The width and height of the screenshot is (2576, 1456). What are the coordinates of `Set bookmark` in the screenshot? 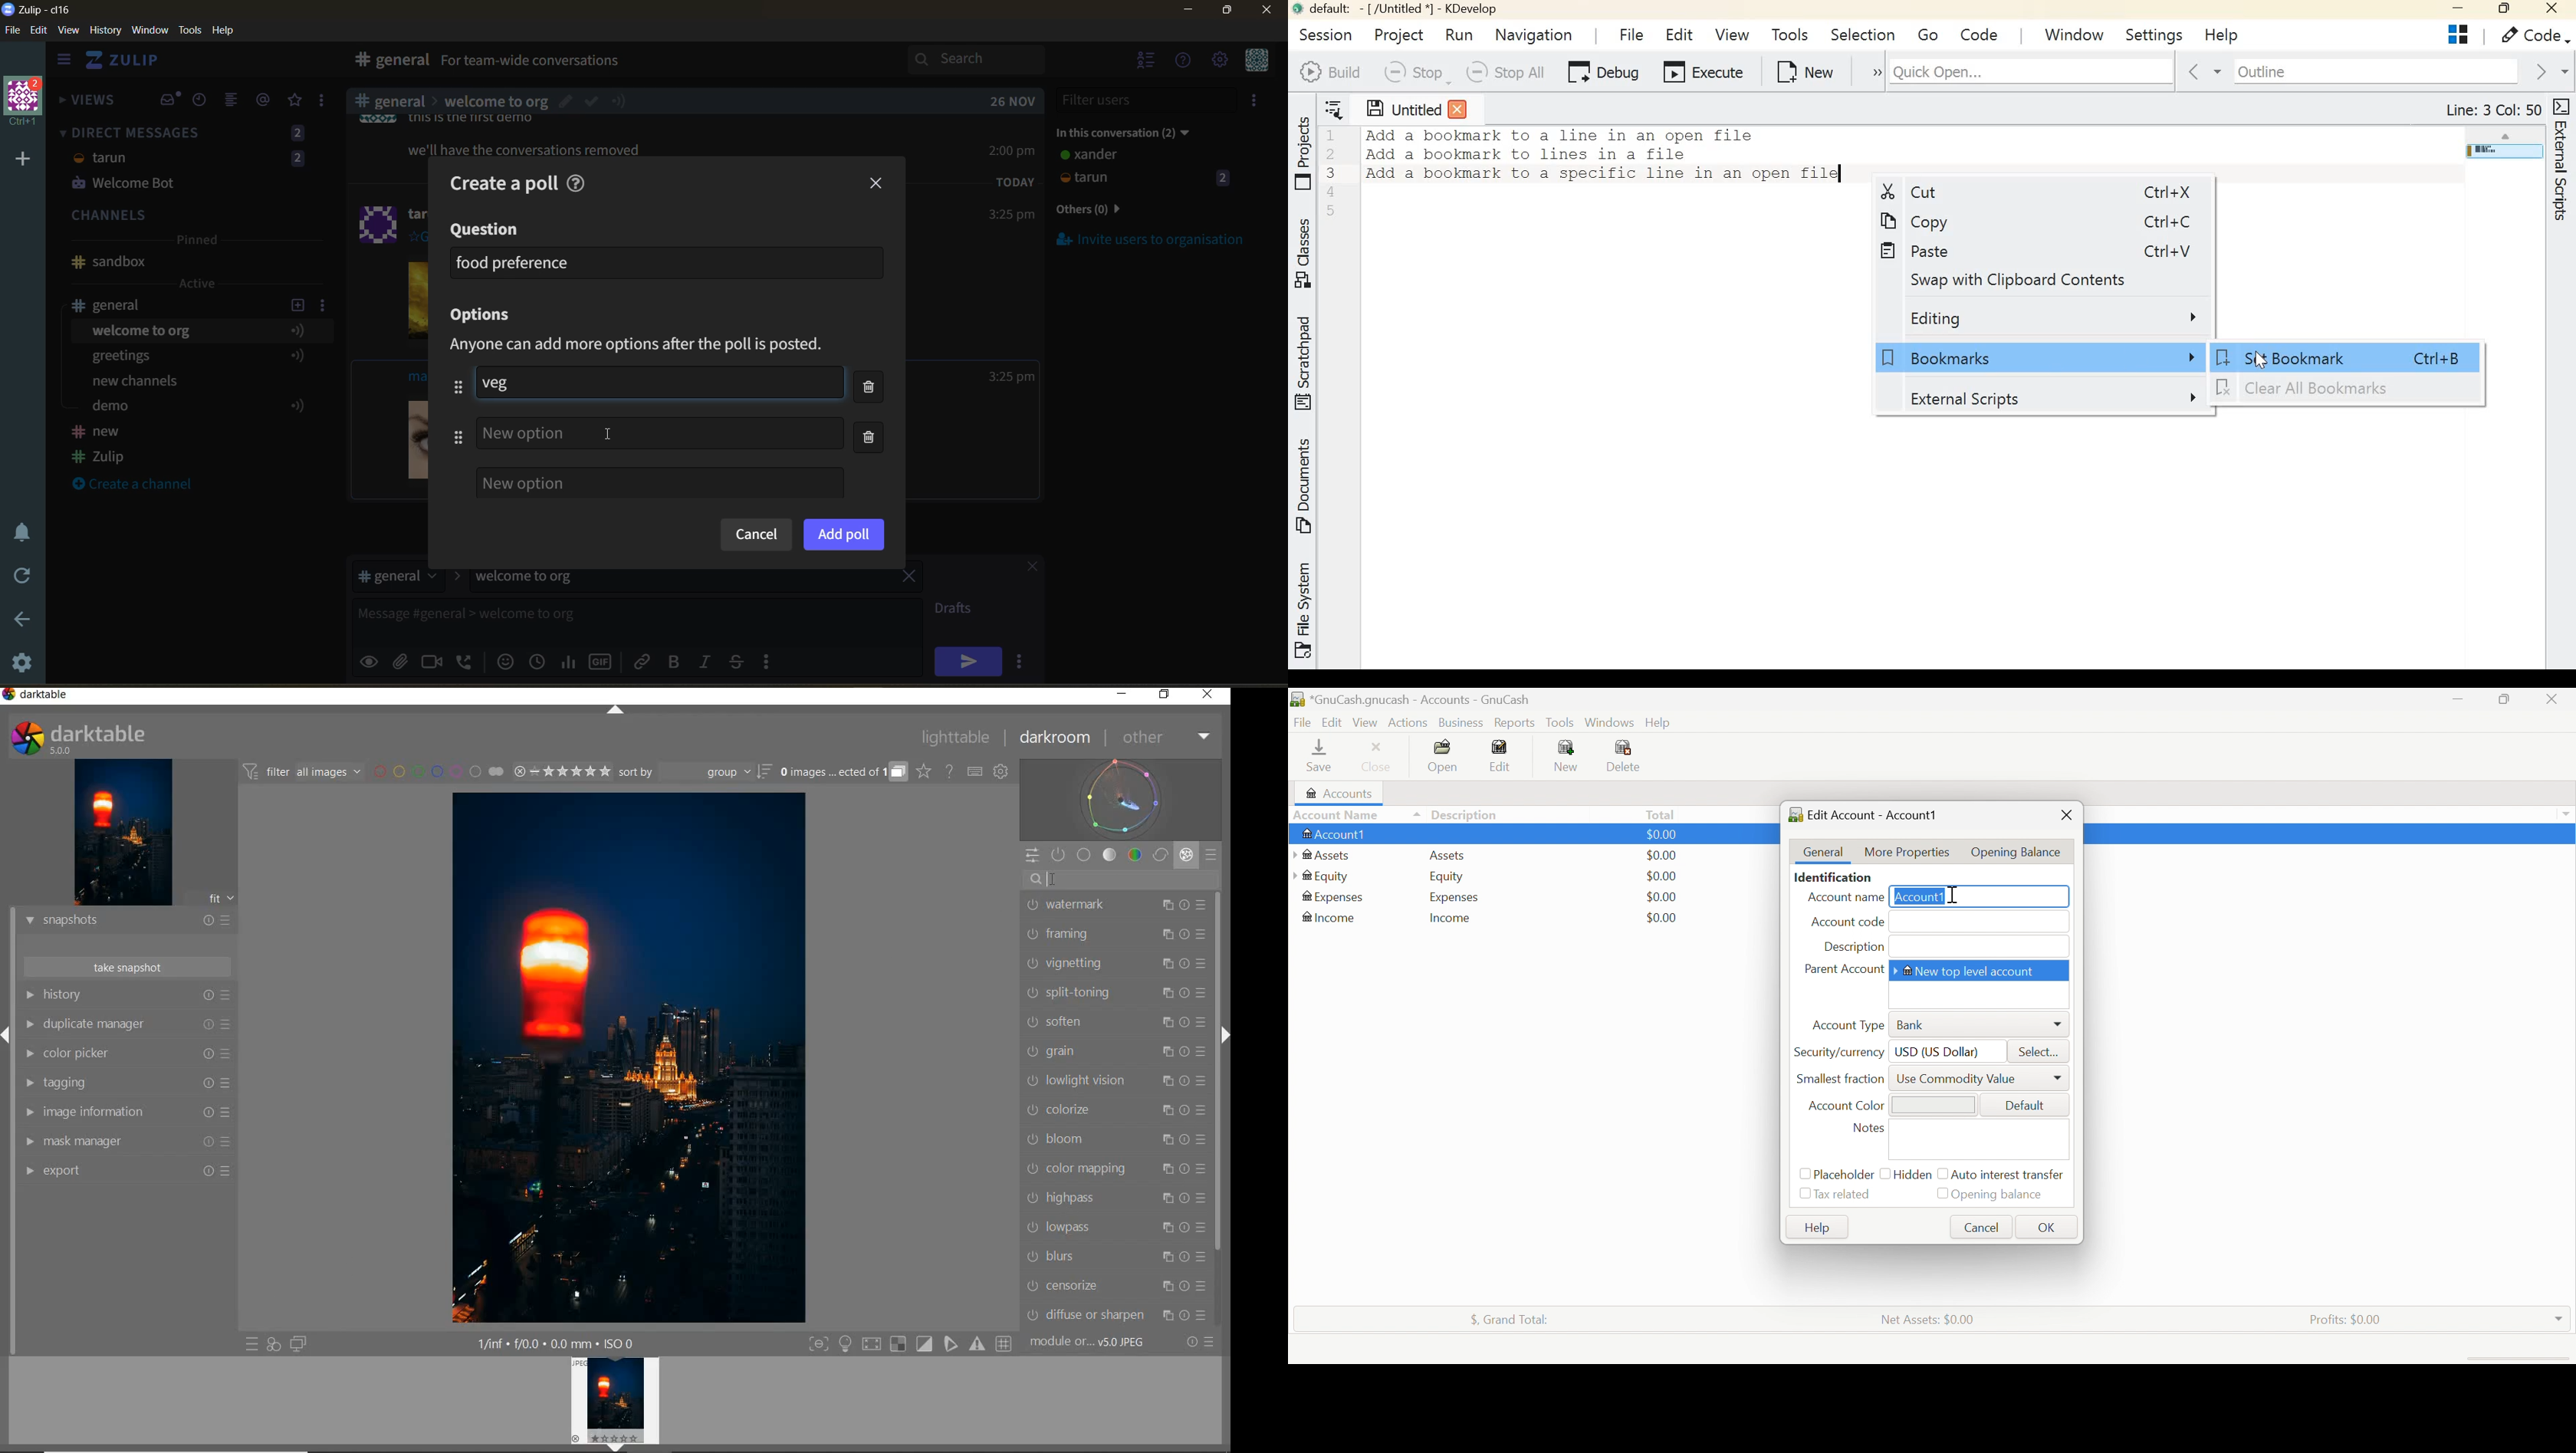 It's located at (2290, 356).